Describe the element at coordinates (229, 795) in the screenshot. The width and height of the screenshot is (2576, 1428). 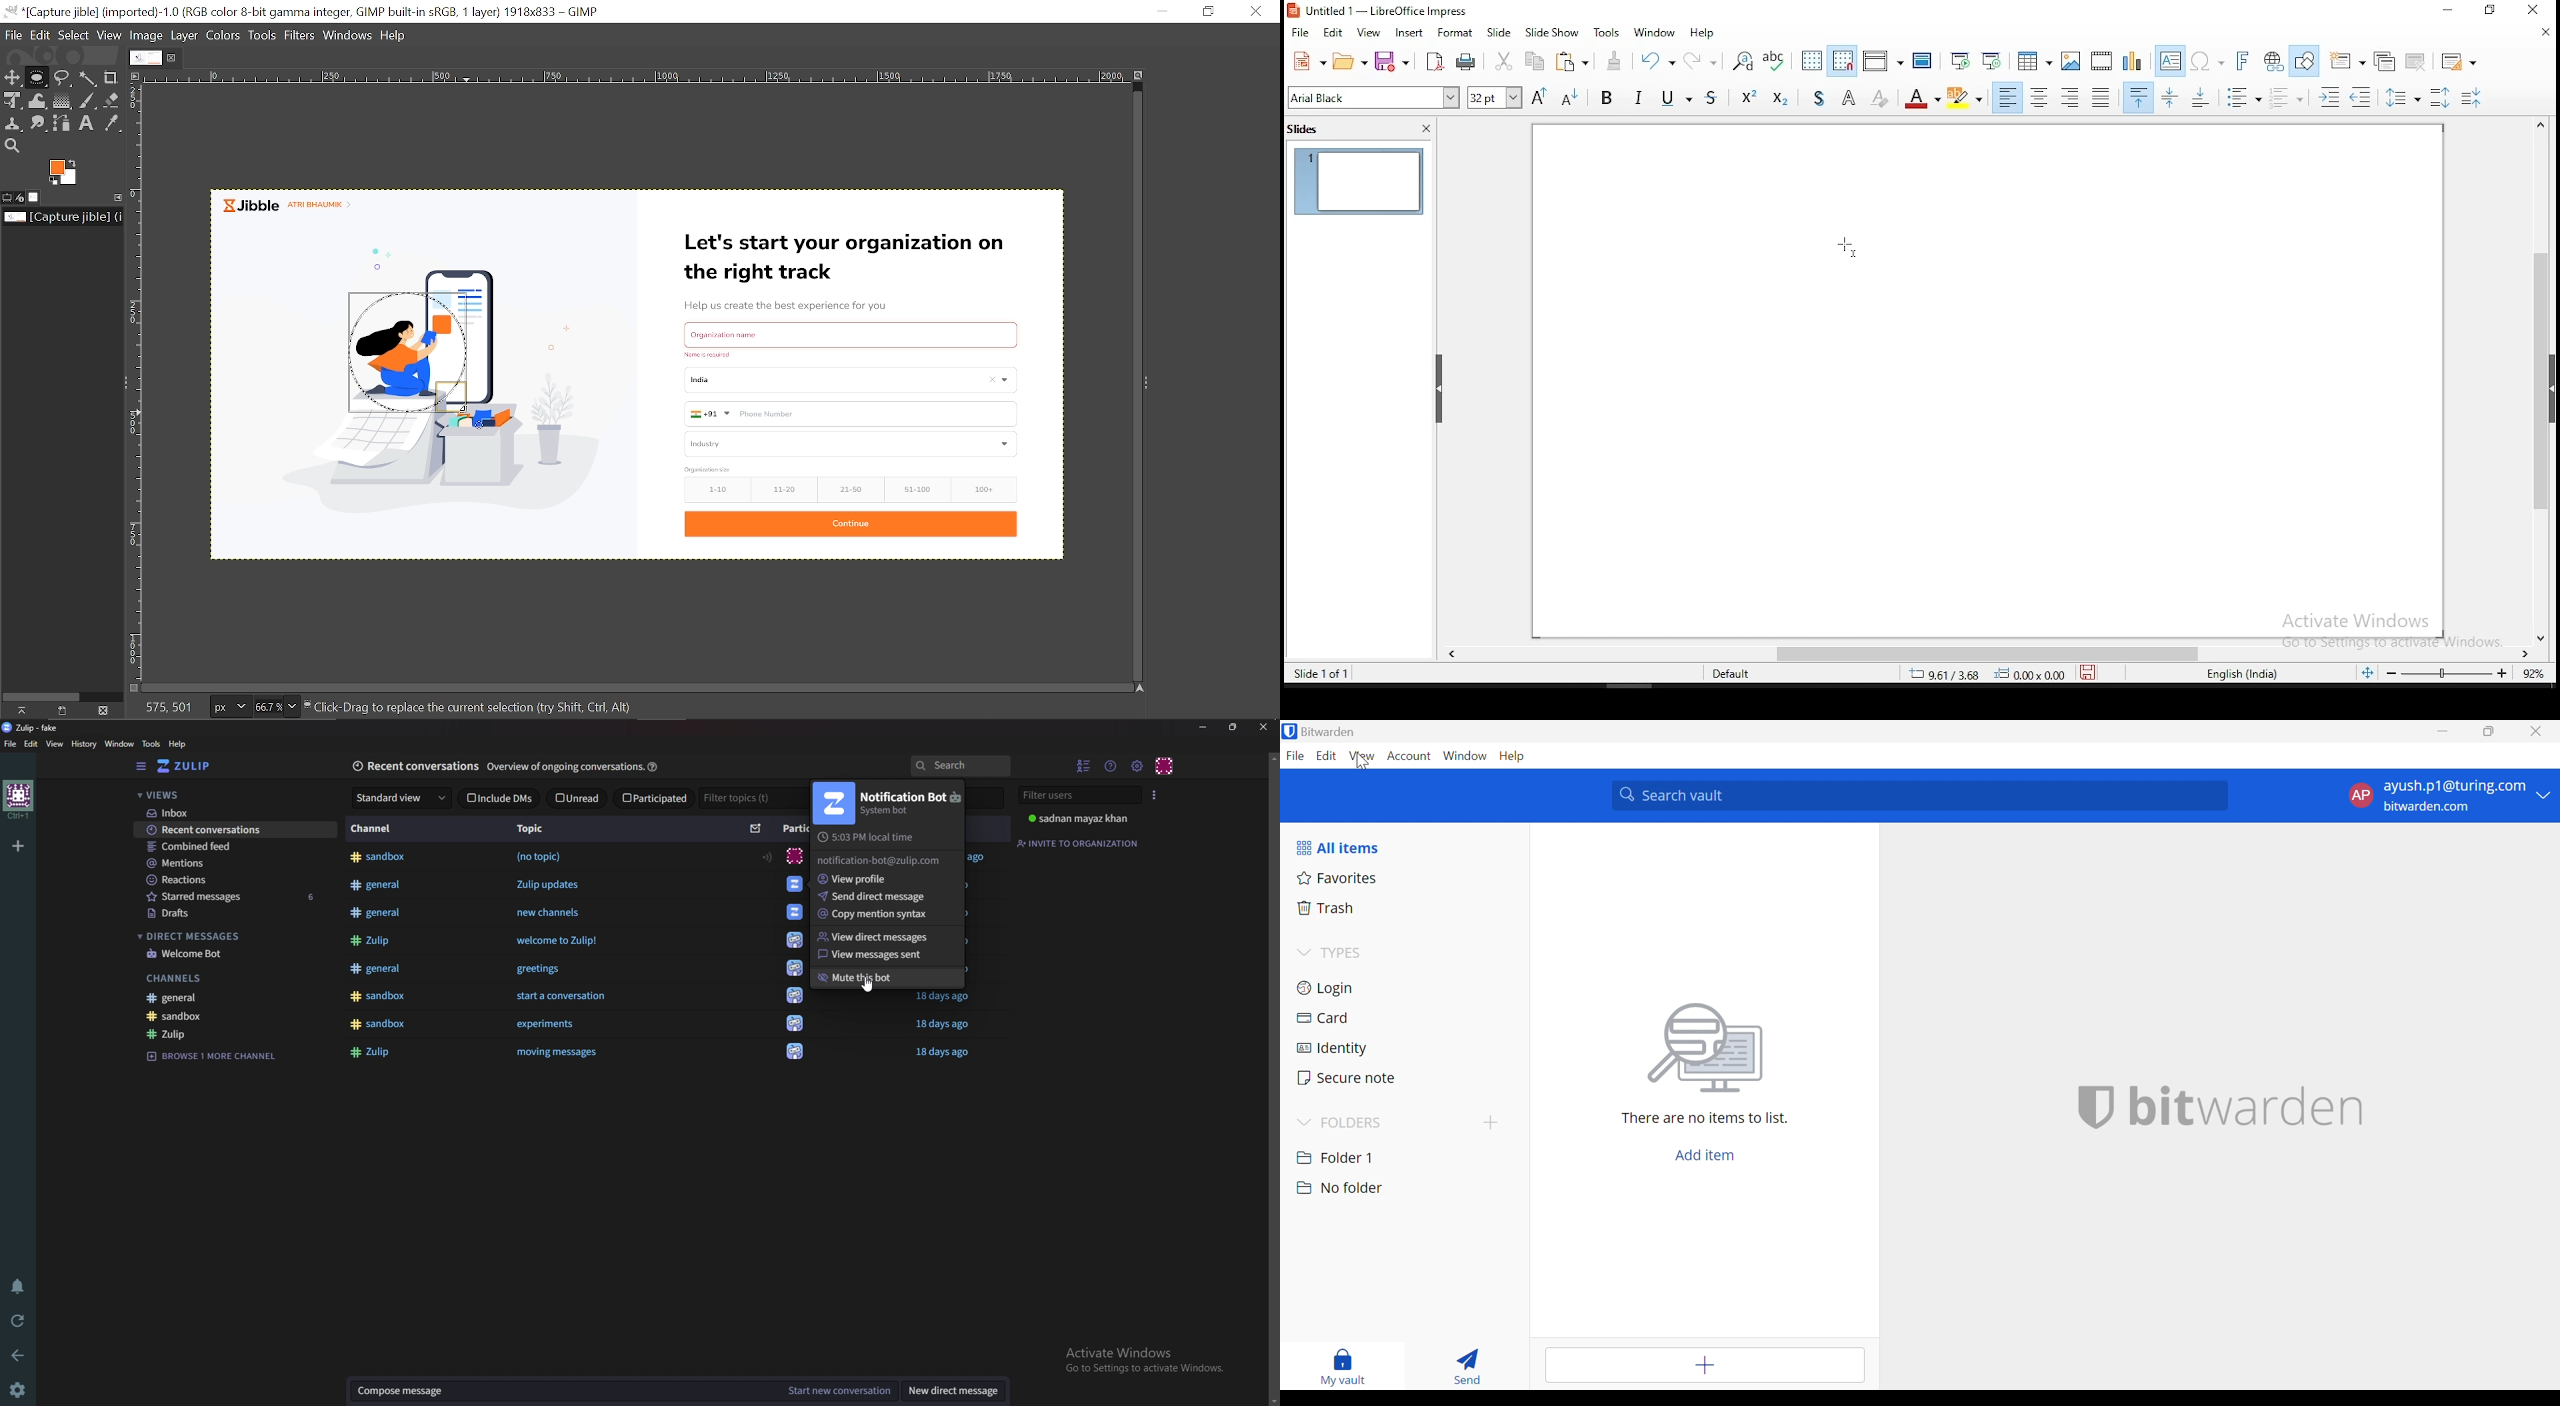
I see `views` at that location.